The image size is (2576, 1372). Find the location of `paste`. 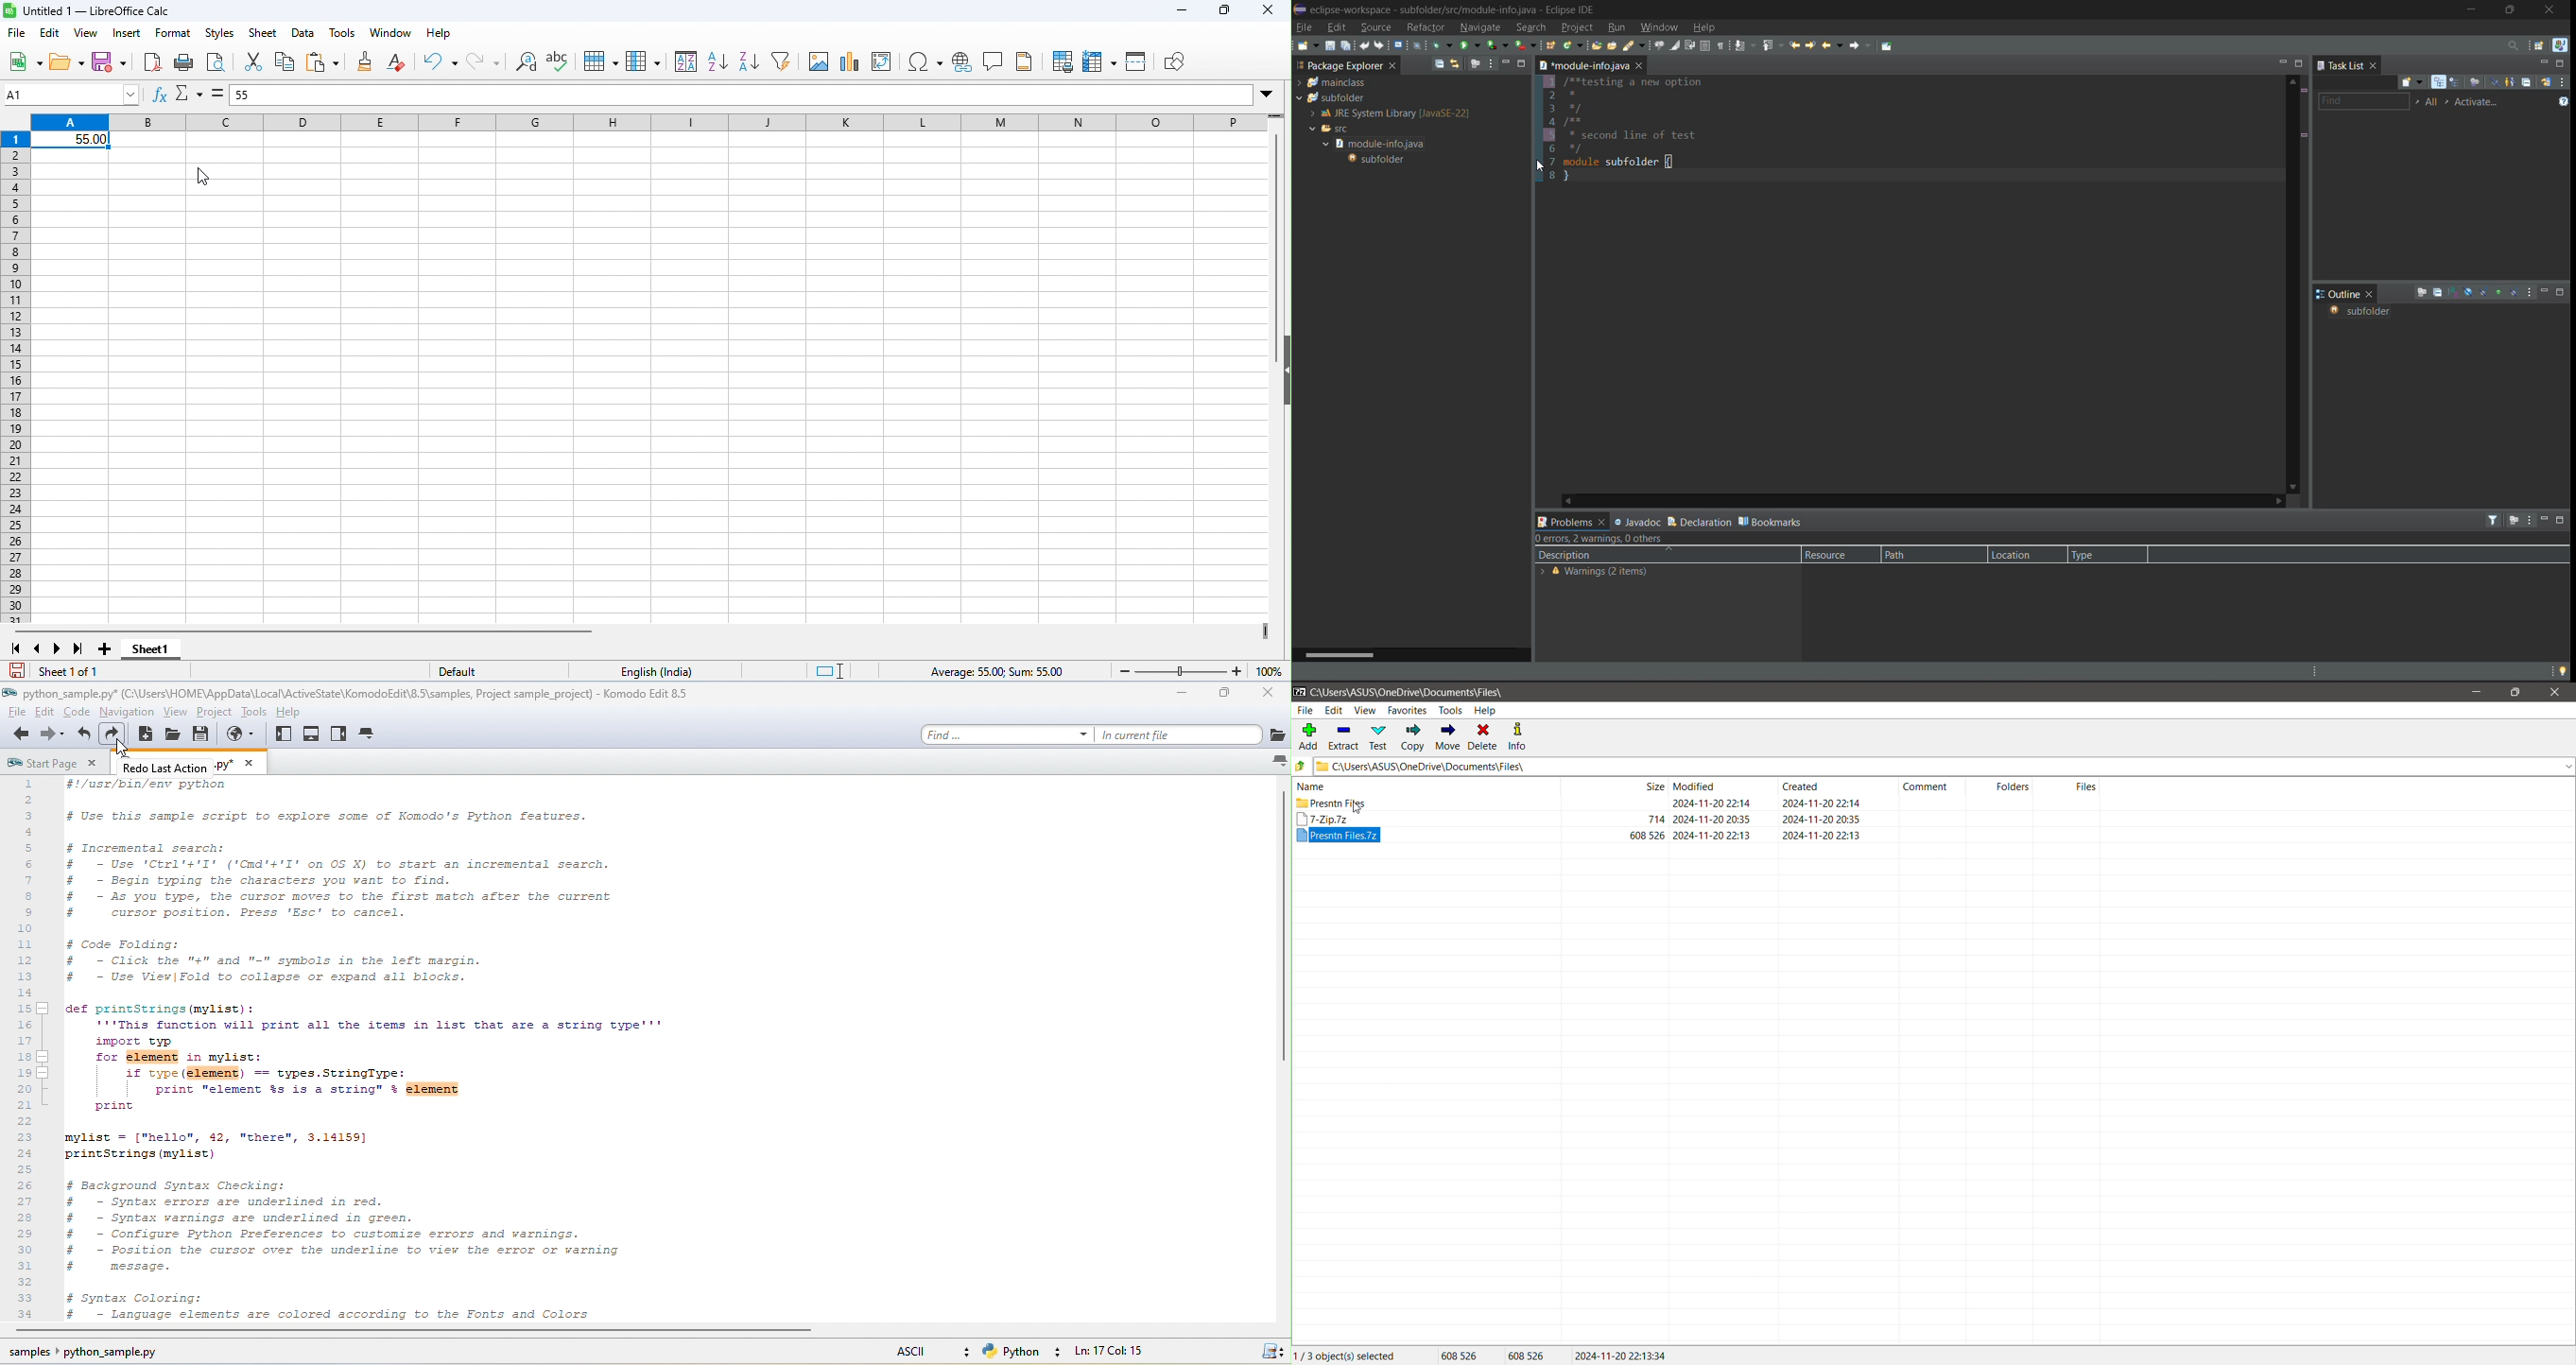

paste is located at coordinates (322, 62).